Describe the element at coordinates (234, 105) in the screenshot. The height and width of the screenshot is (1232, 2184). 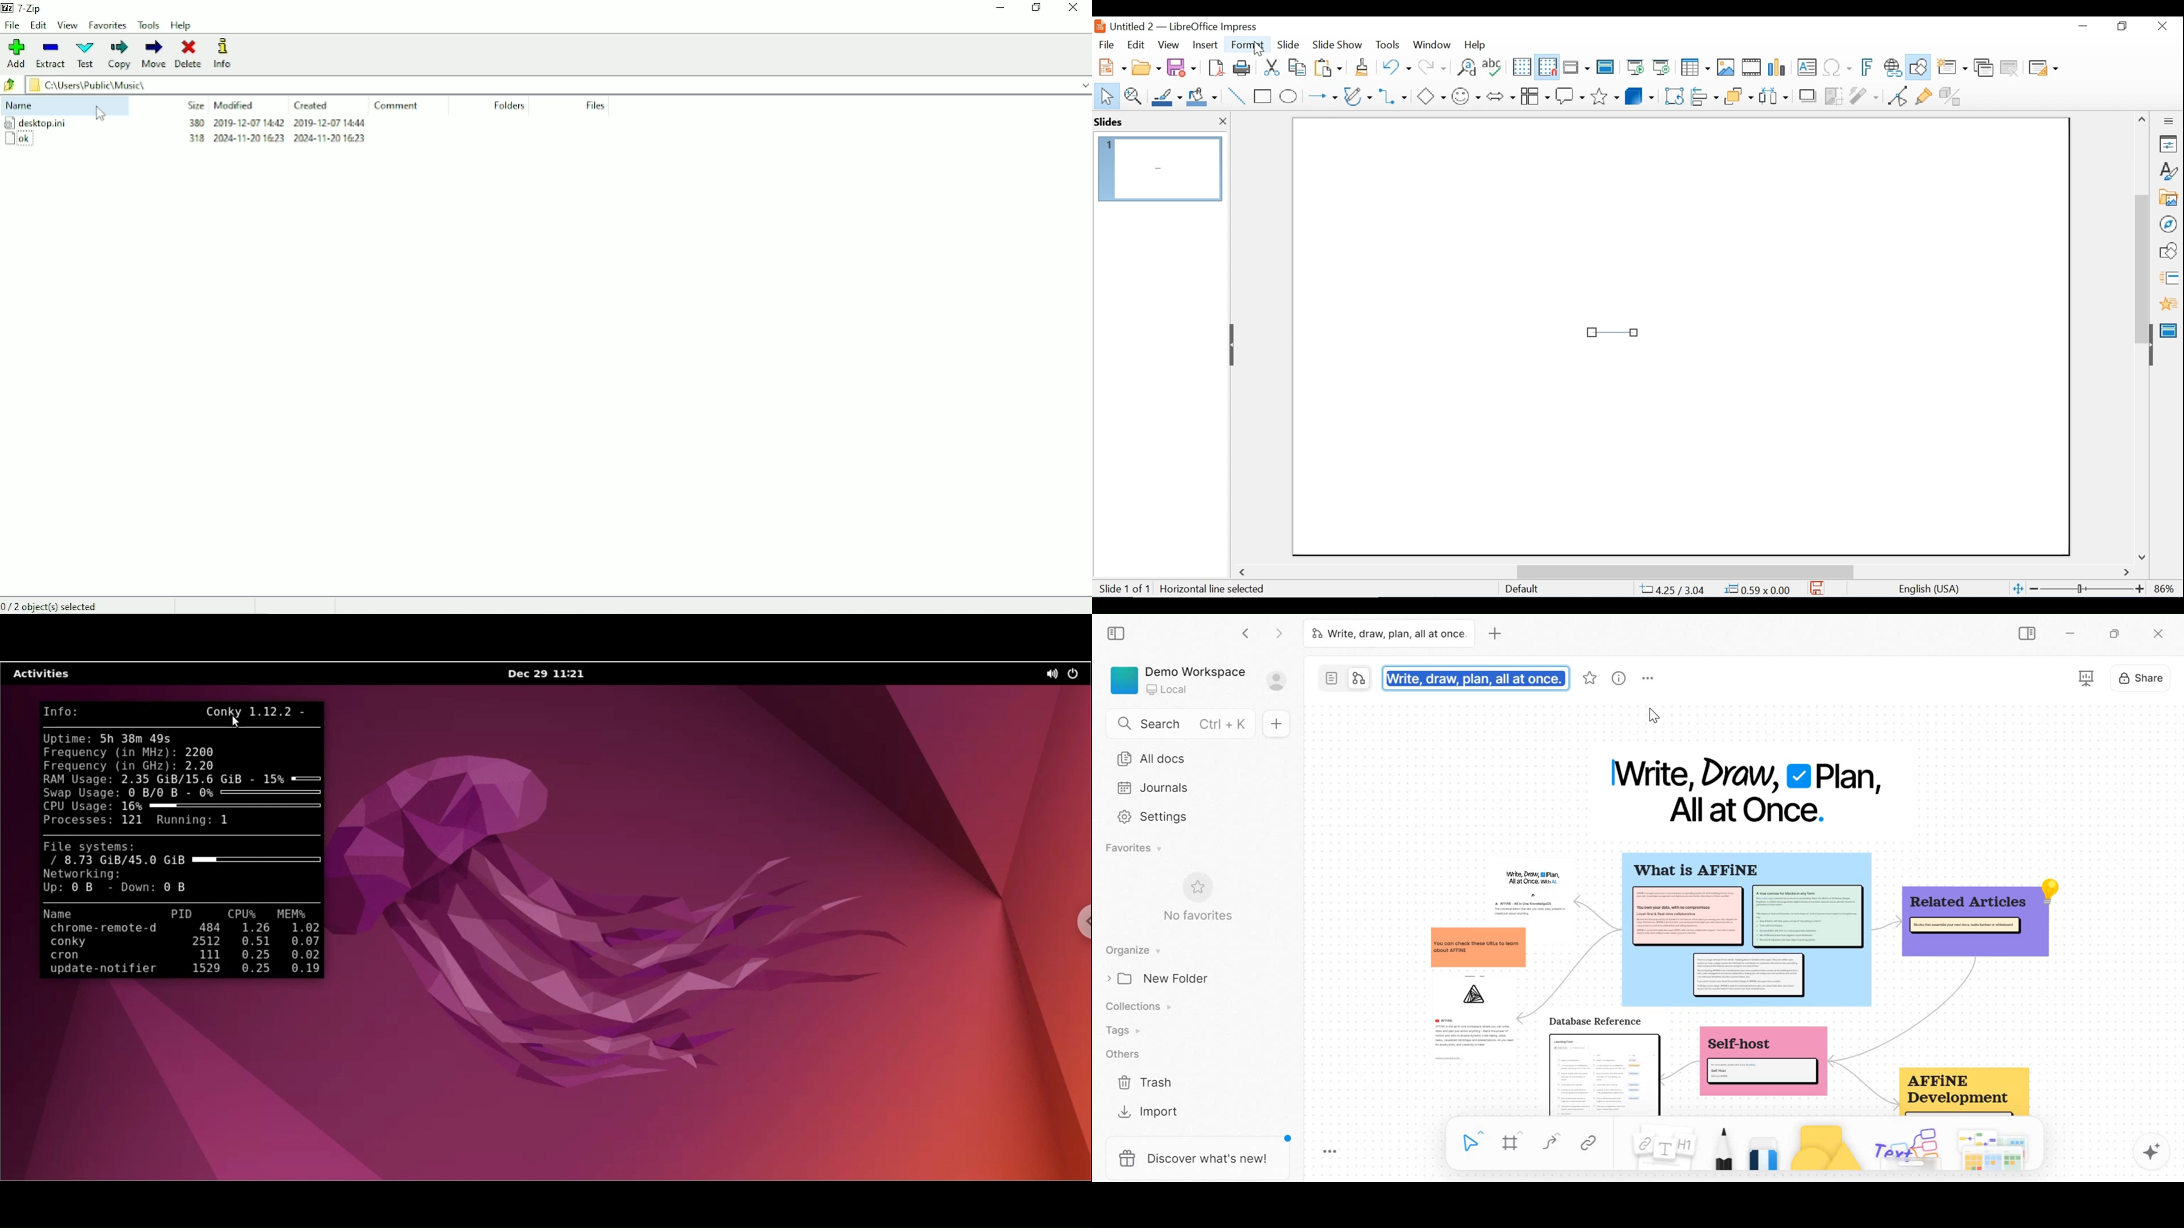
I see `Modified` at that location.